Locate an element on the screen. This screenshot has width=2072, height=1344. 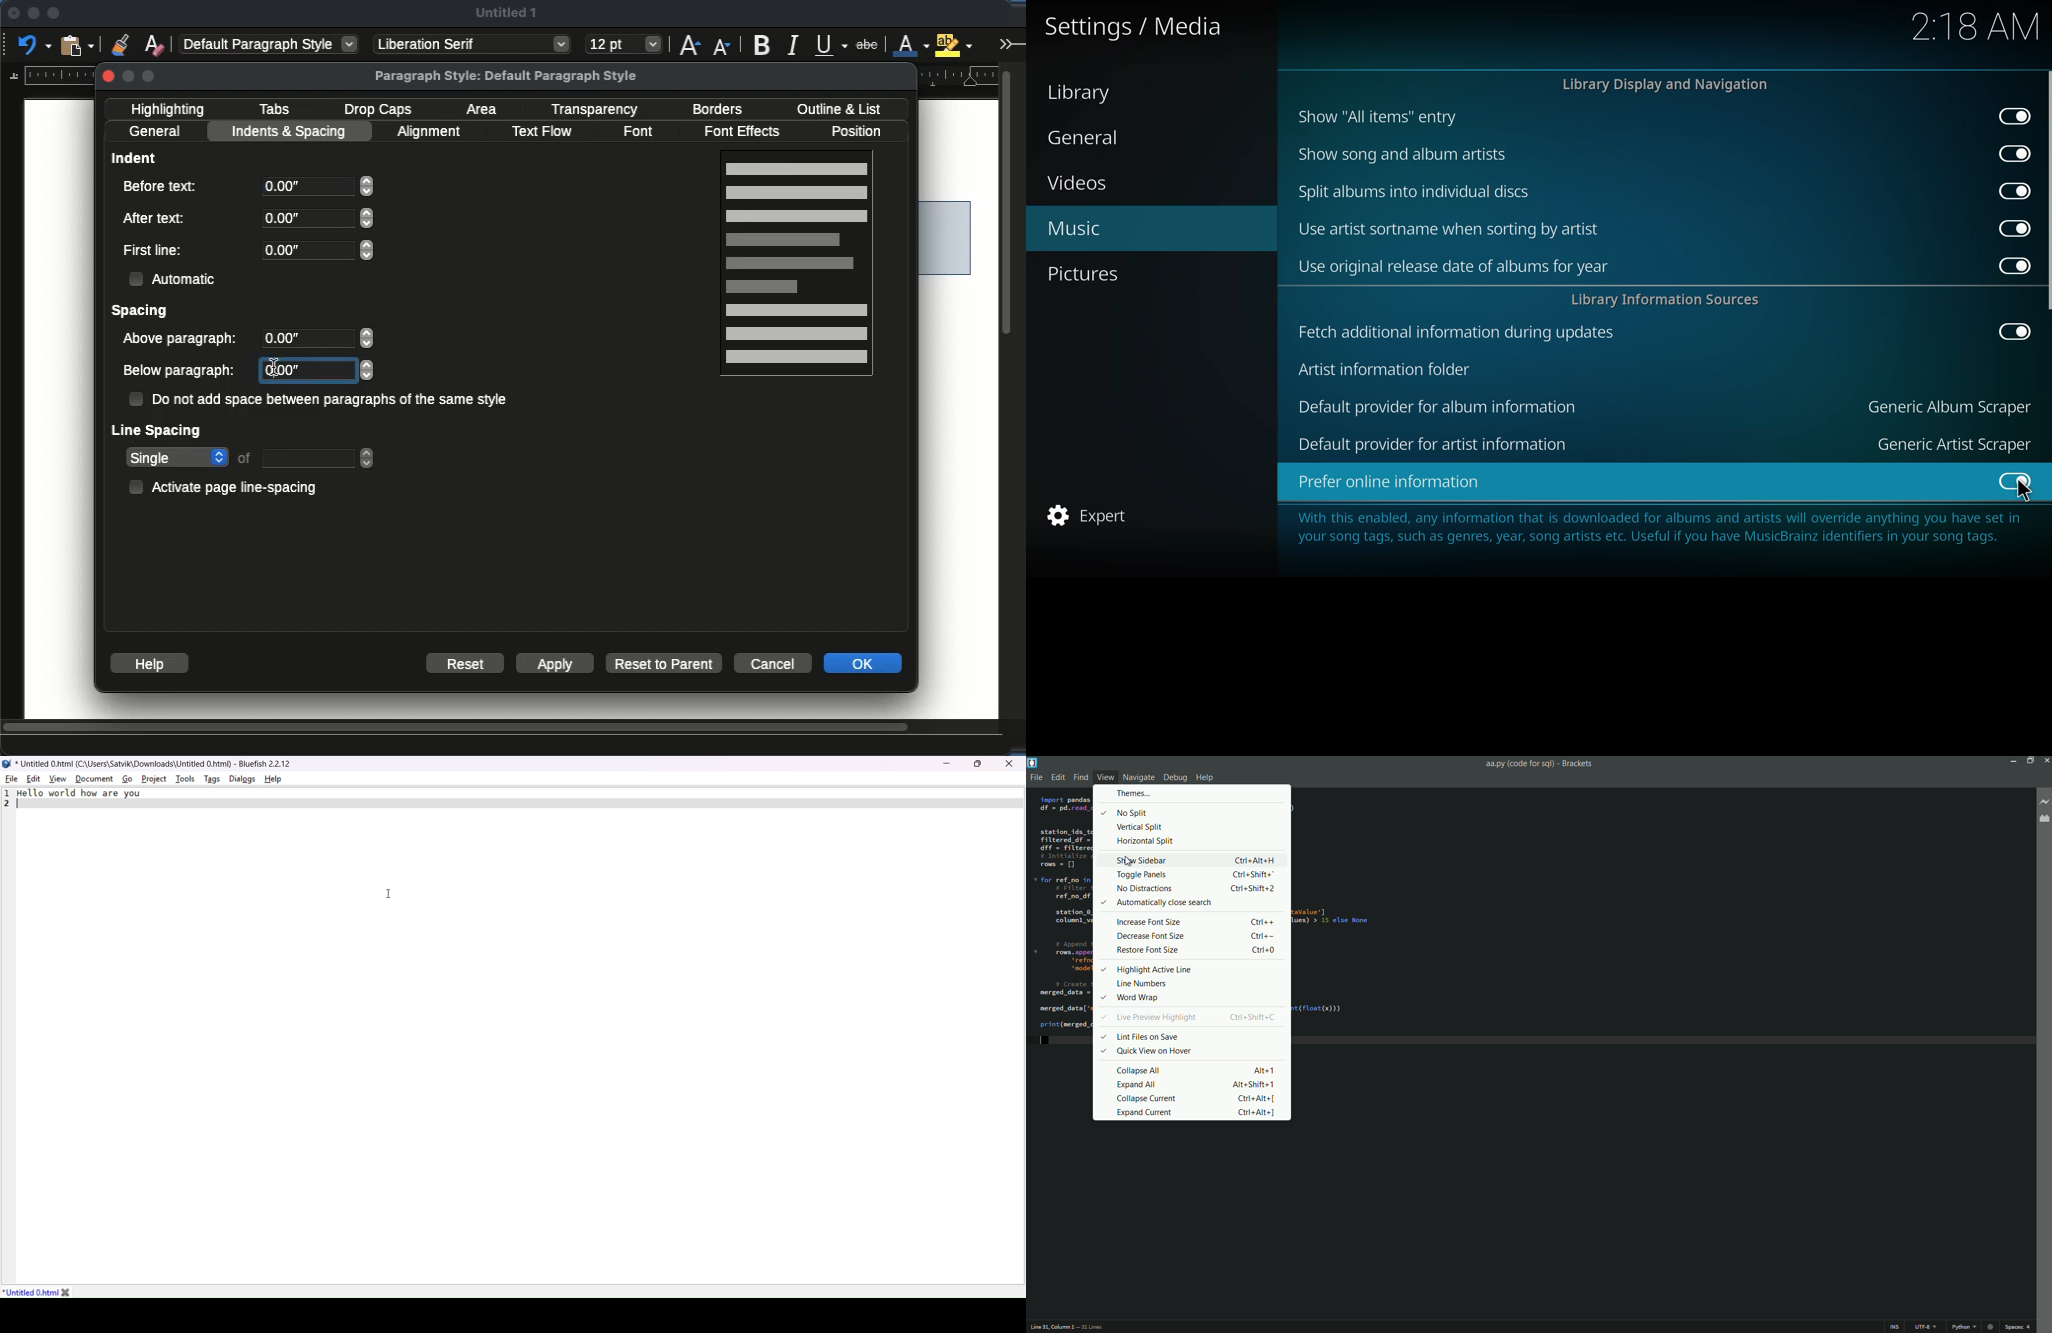
enabled is located at coordinates (2010, 331).